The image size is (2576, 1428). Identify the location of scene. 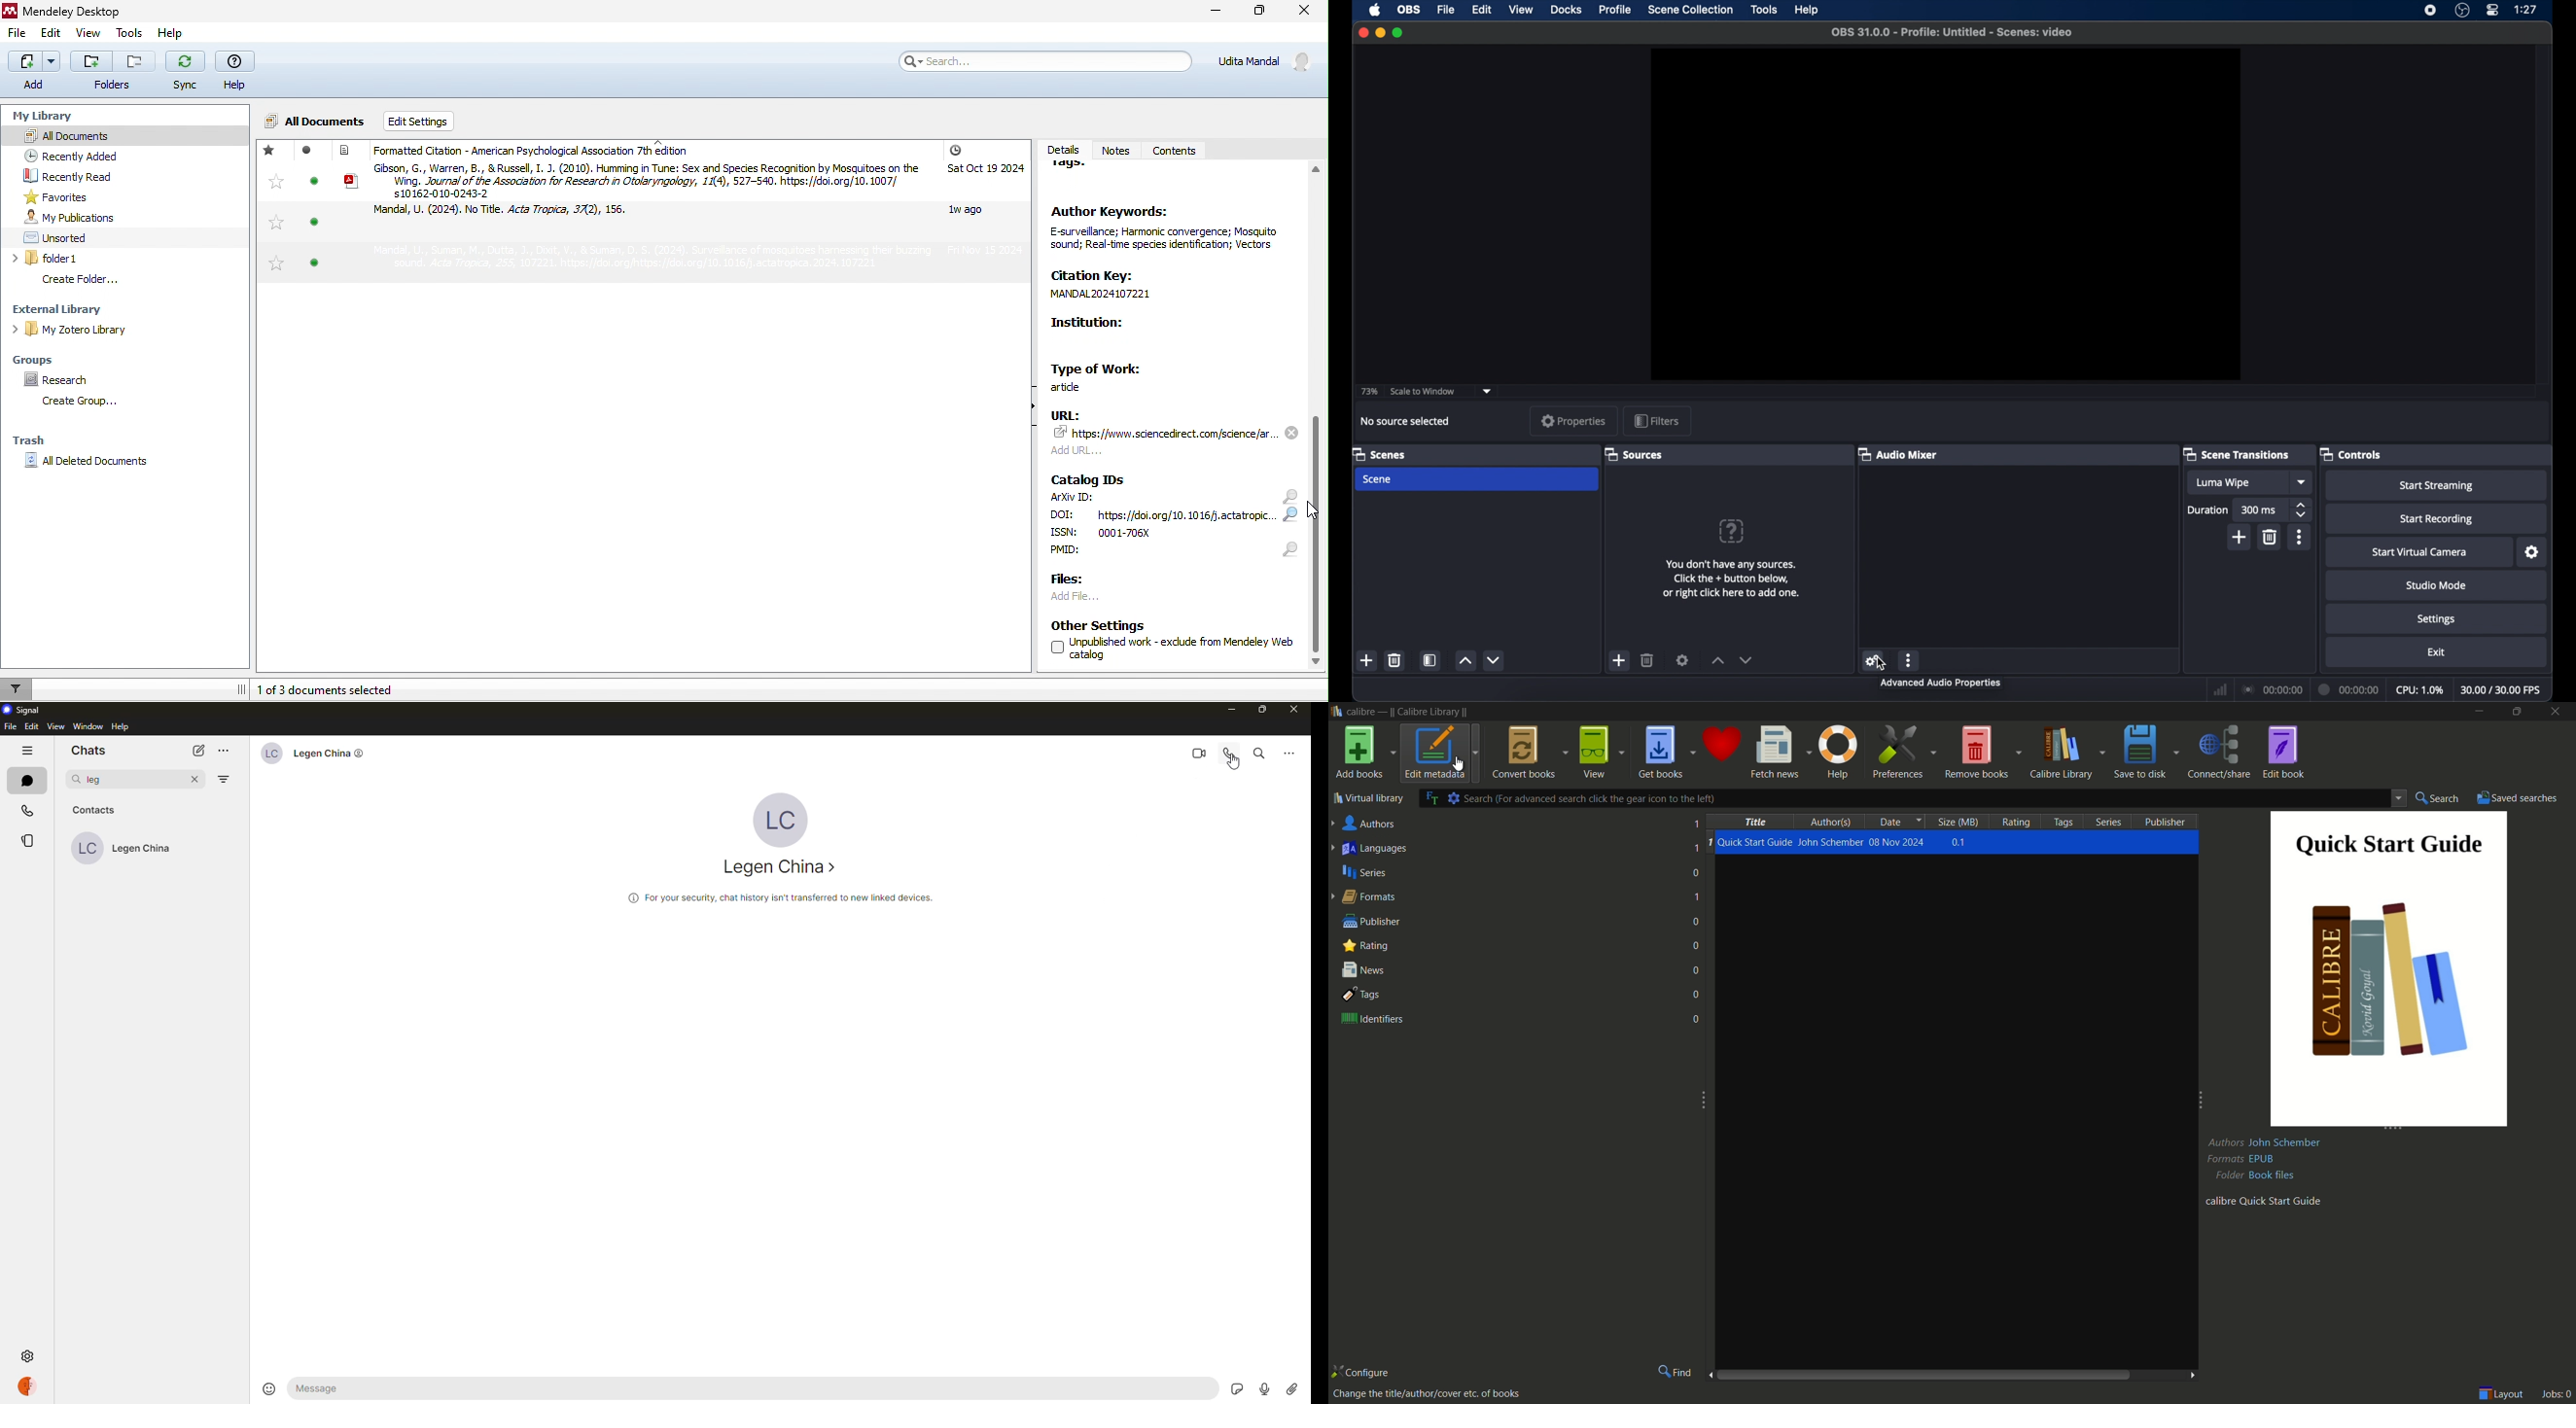
(1379, 454).